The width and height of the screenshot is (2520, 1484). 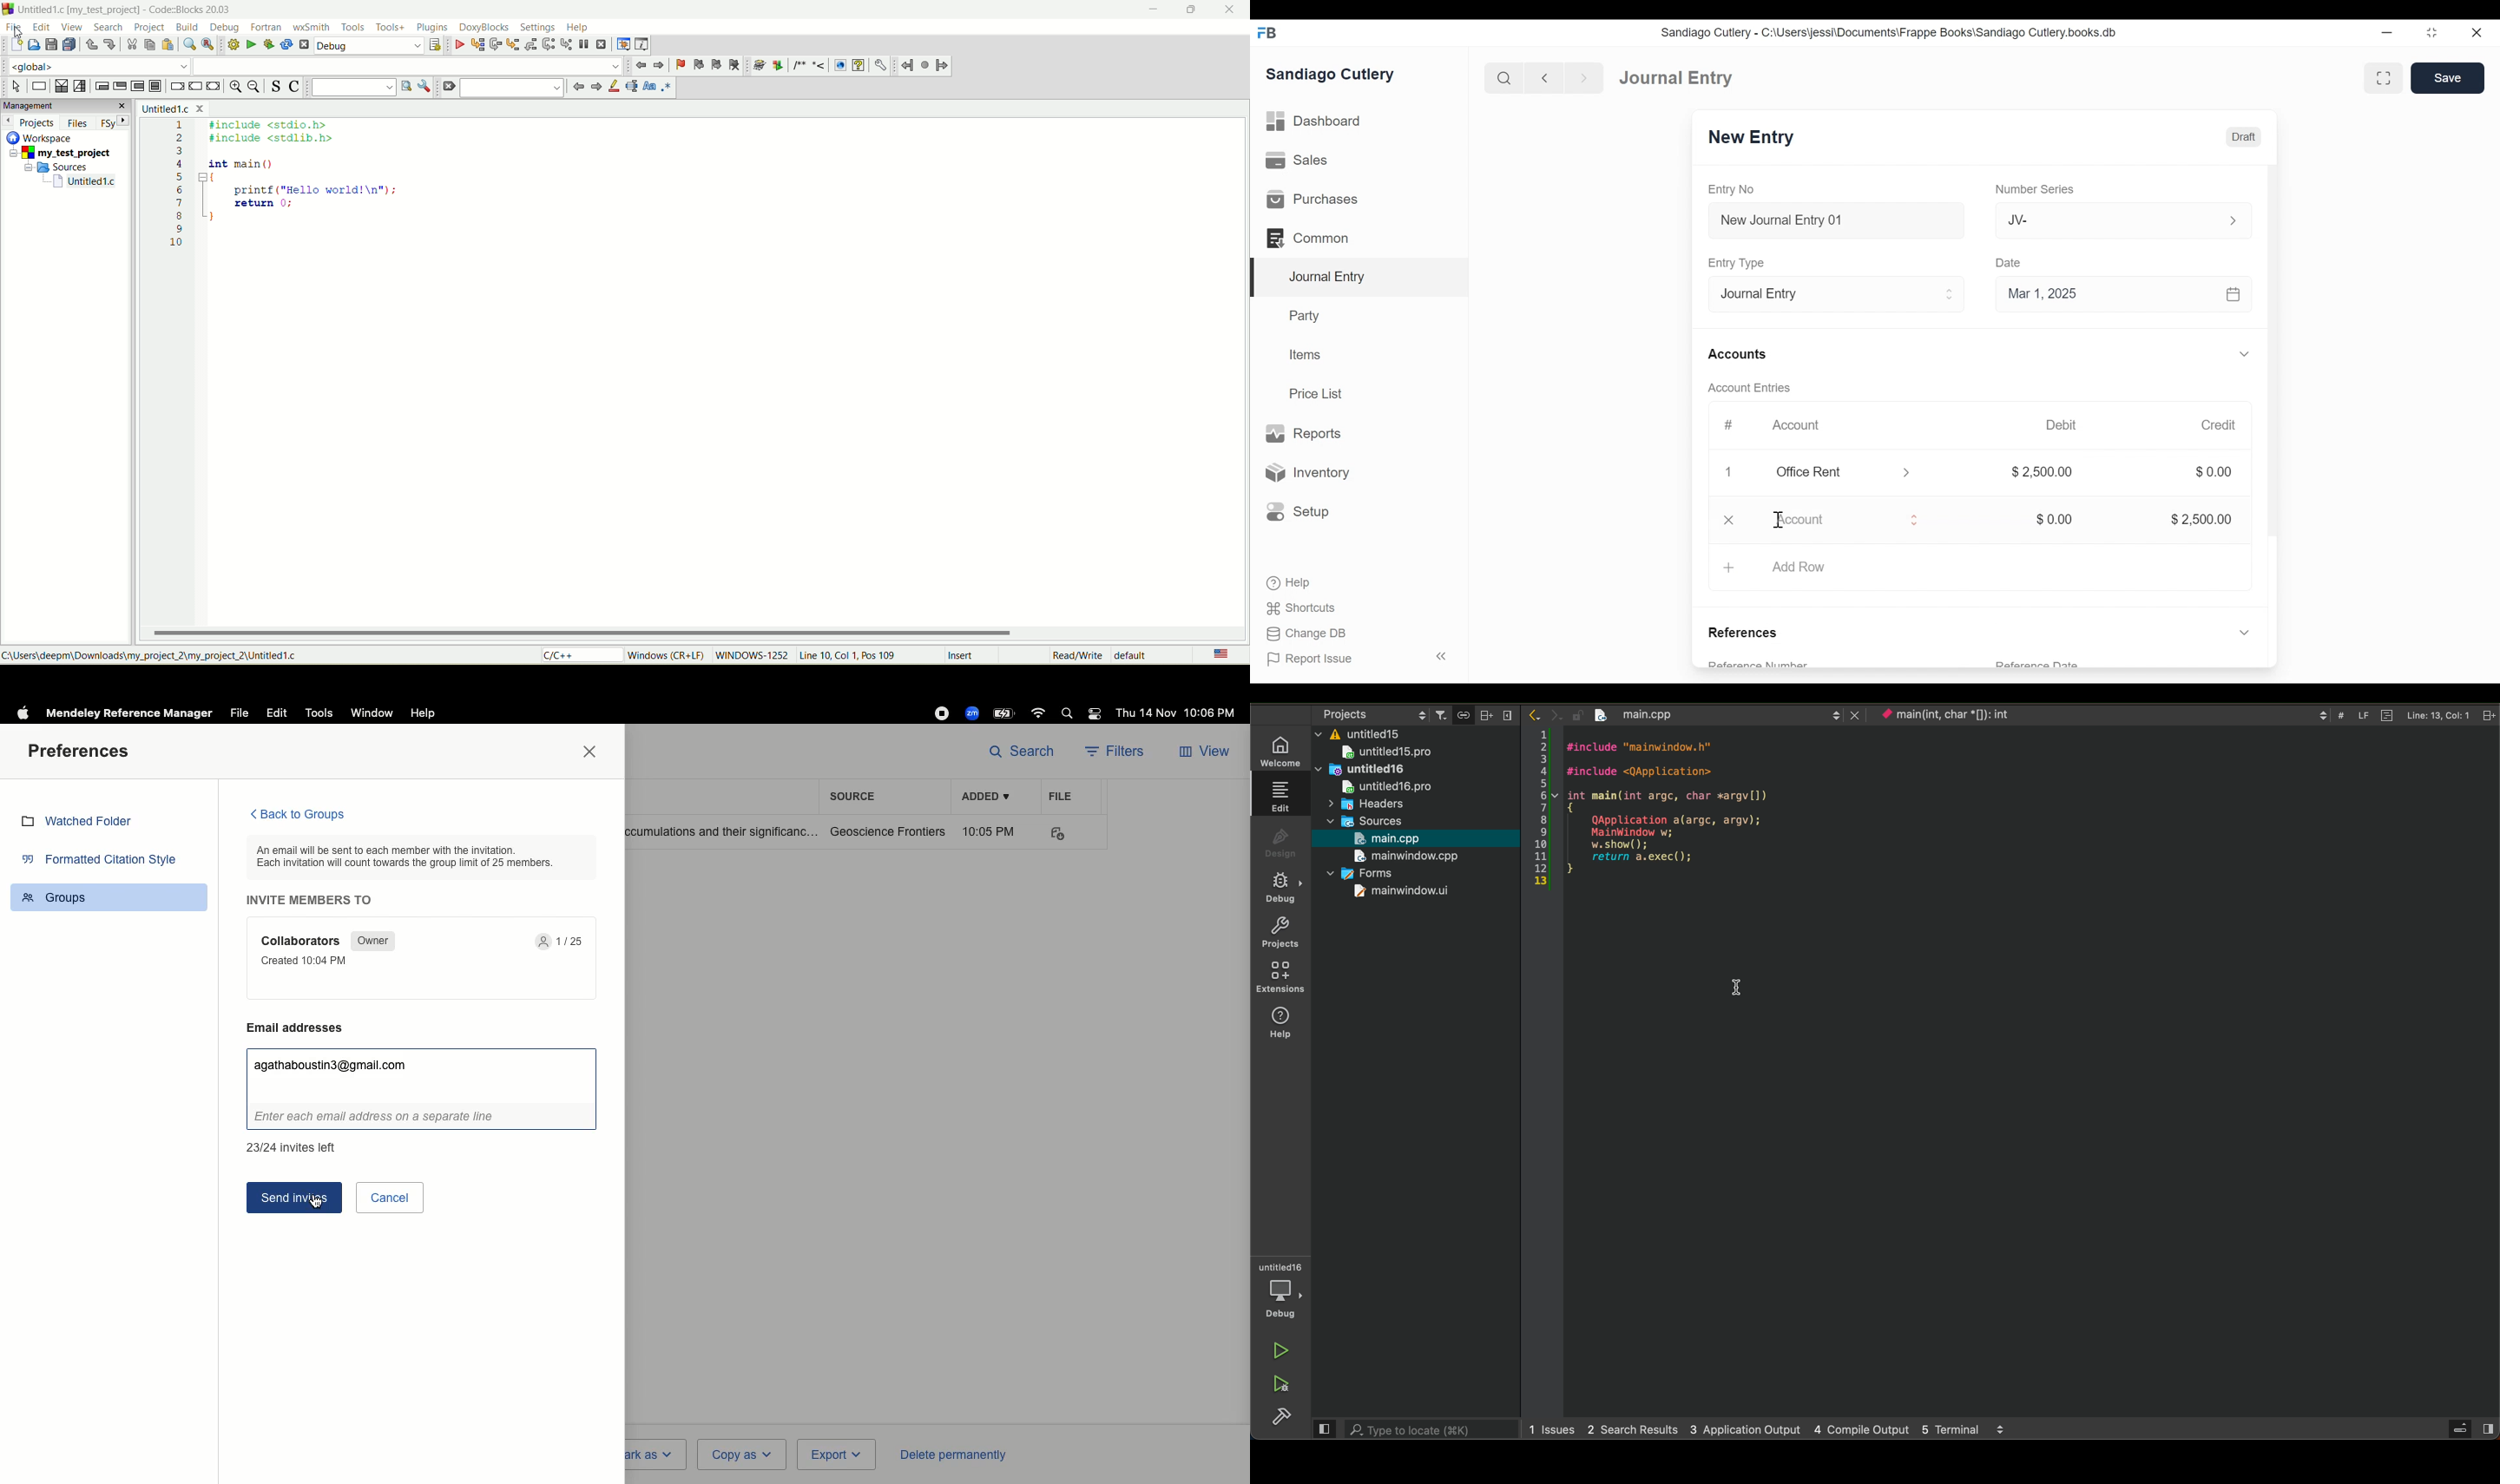 What do you see at coordinates (370, 46) in the screenshot?
I see `debug` at bounding box center [370, 46].